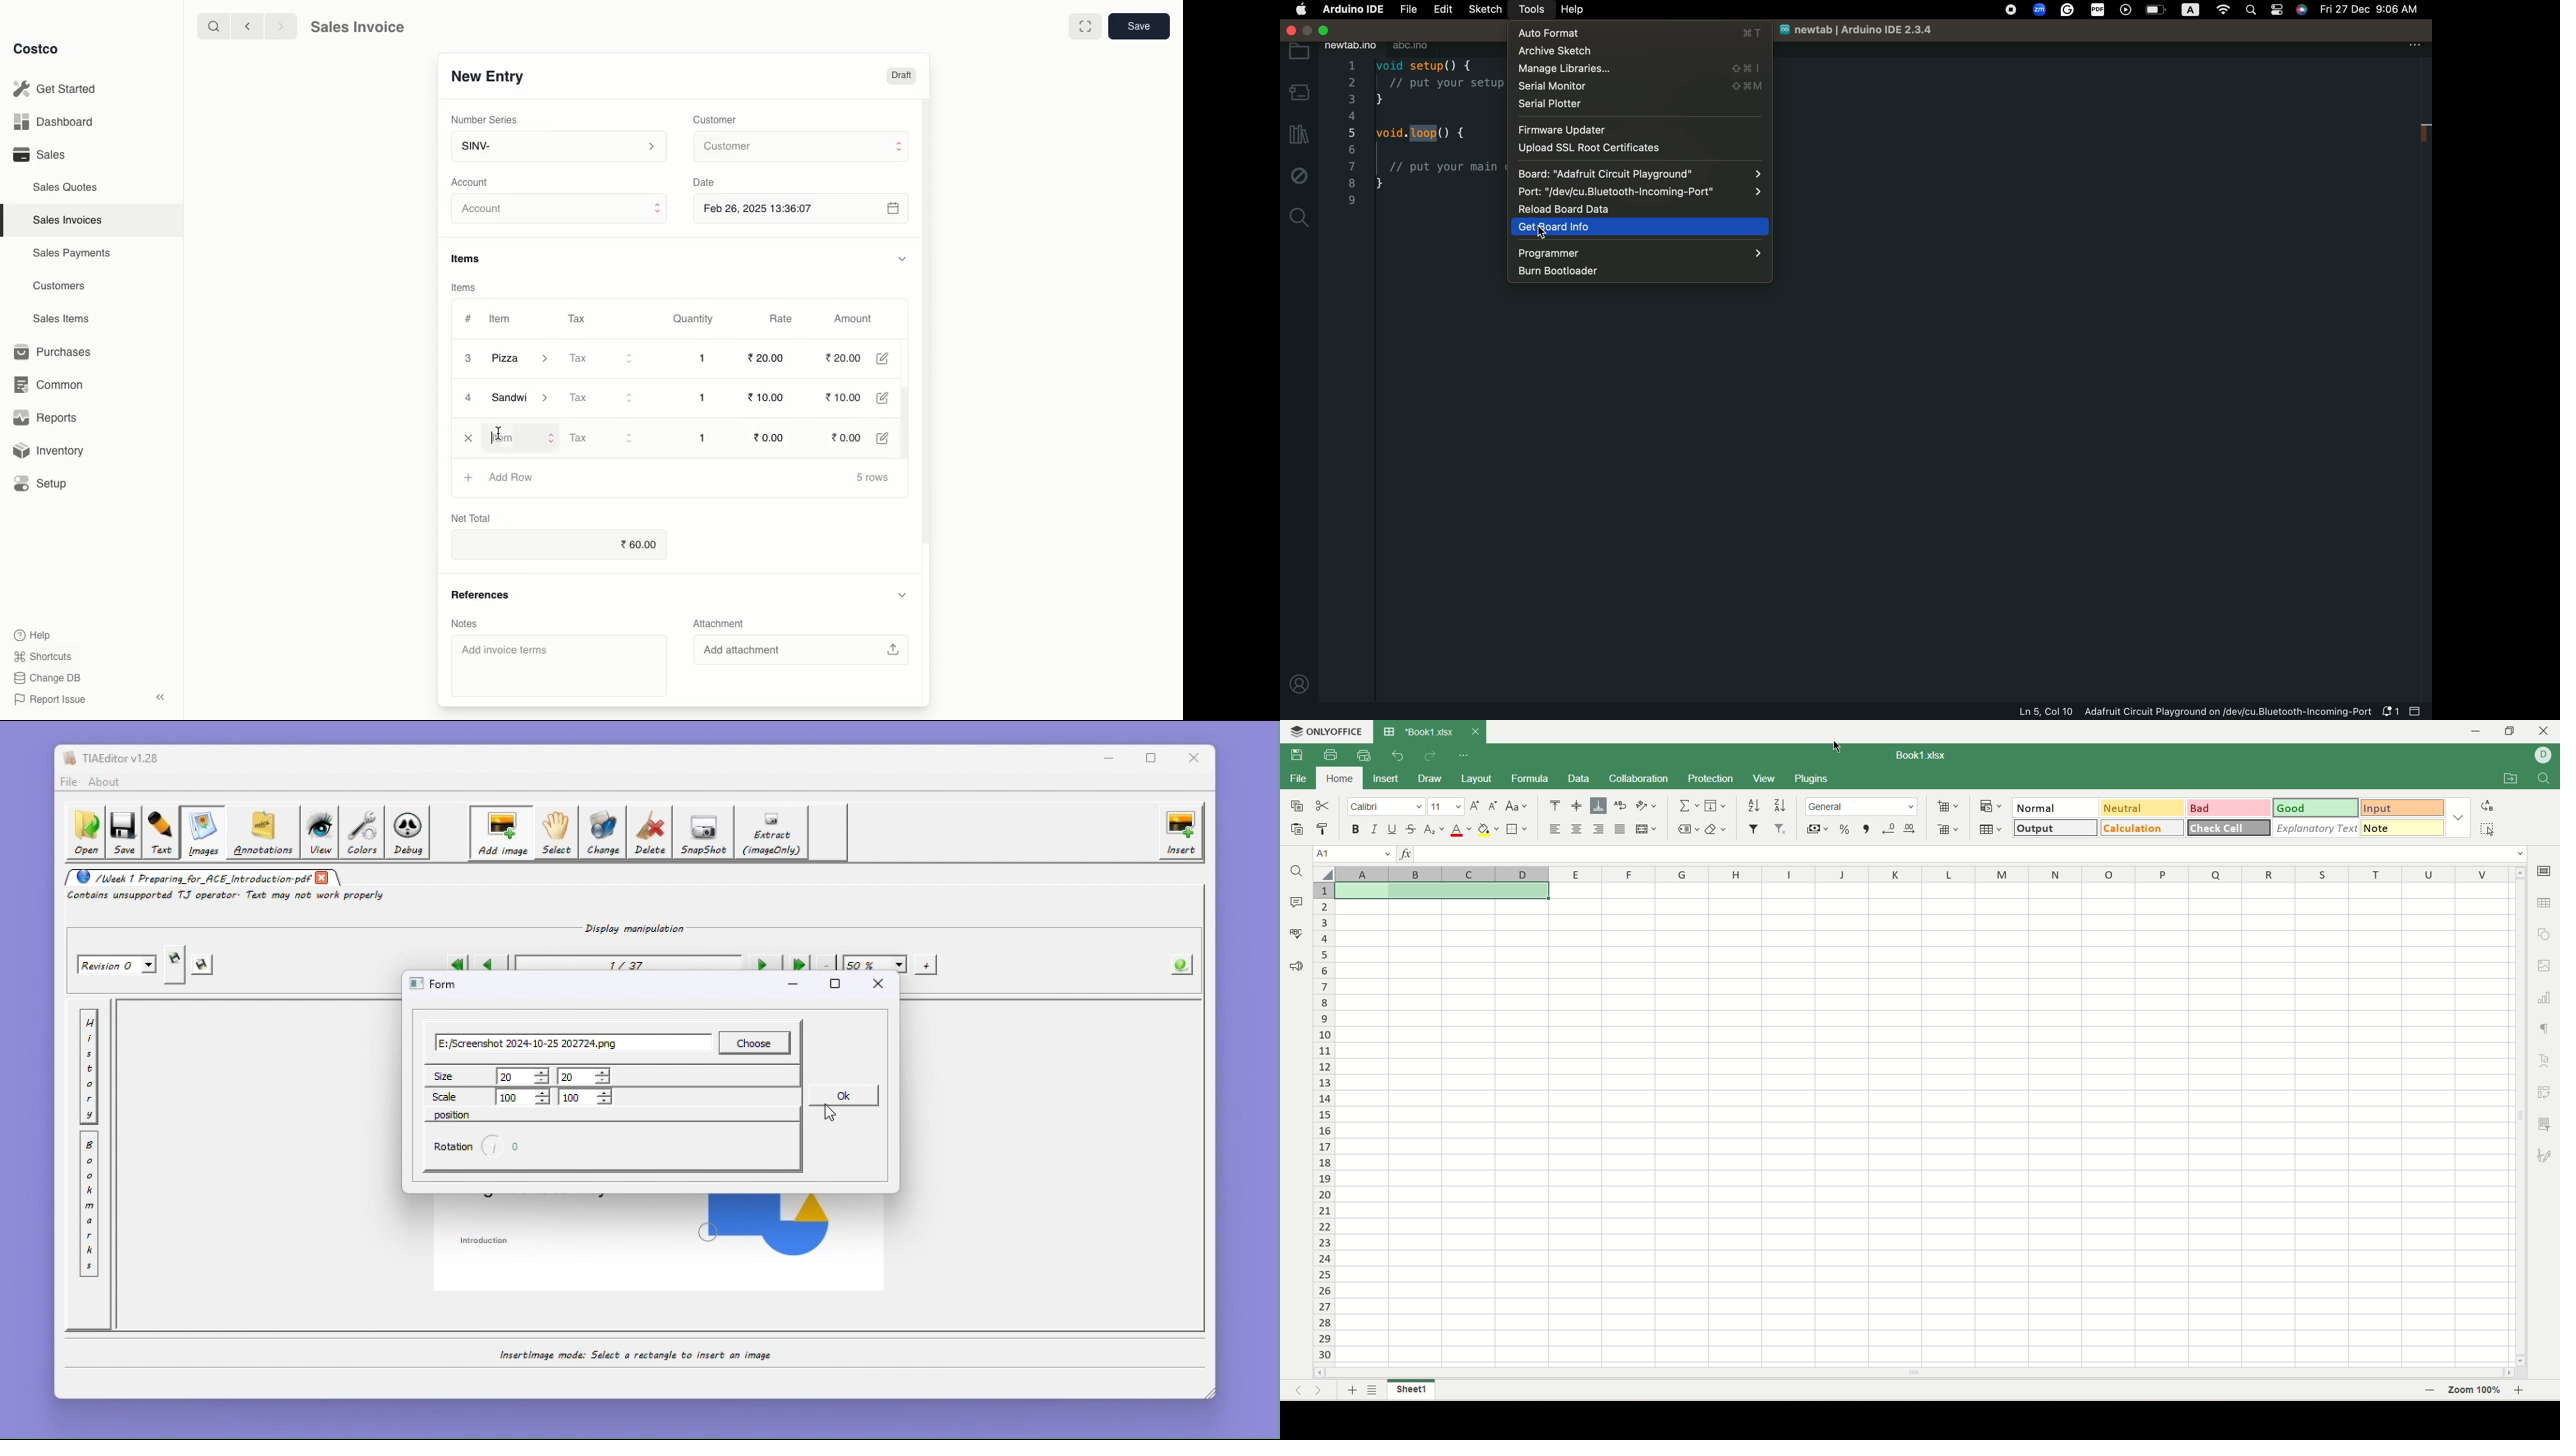 Image resolution: width=2576 pixels, height=1456 pixels. I want to click on align center, so click(1577, 831).